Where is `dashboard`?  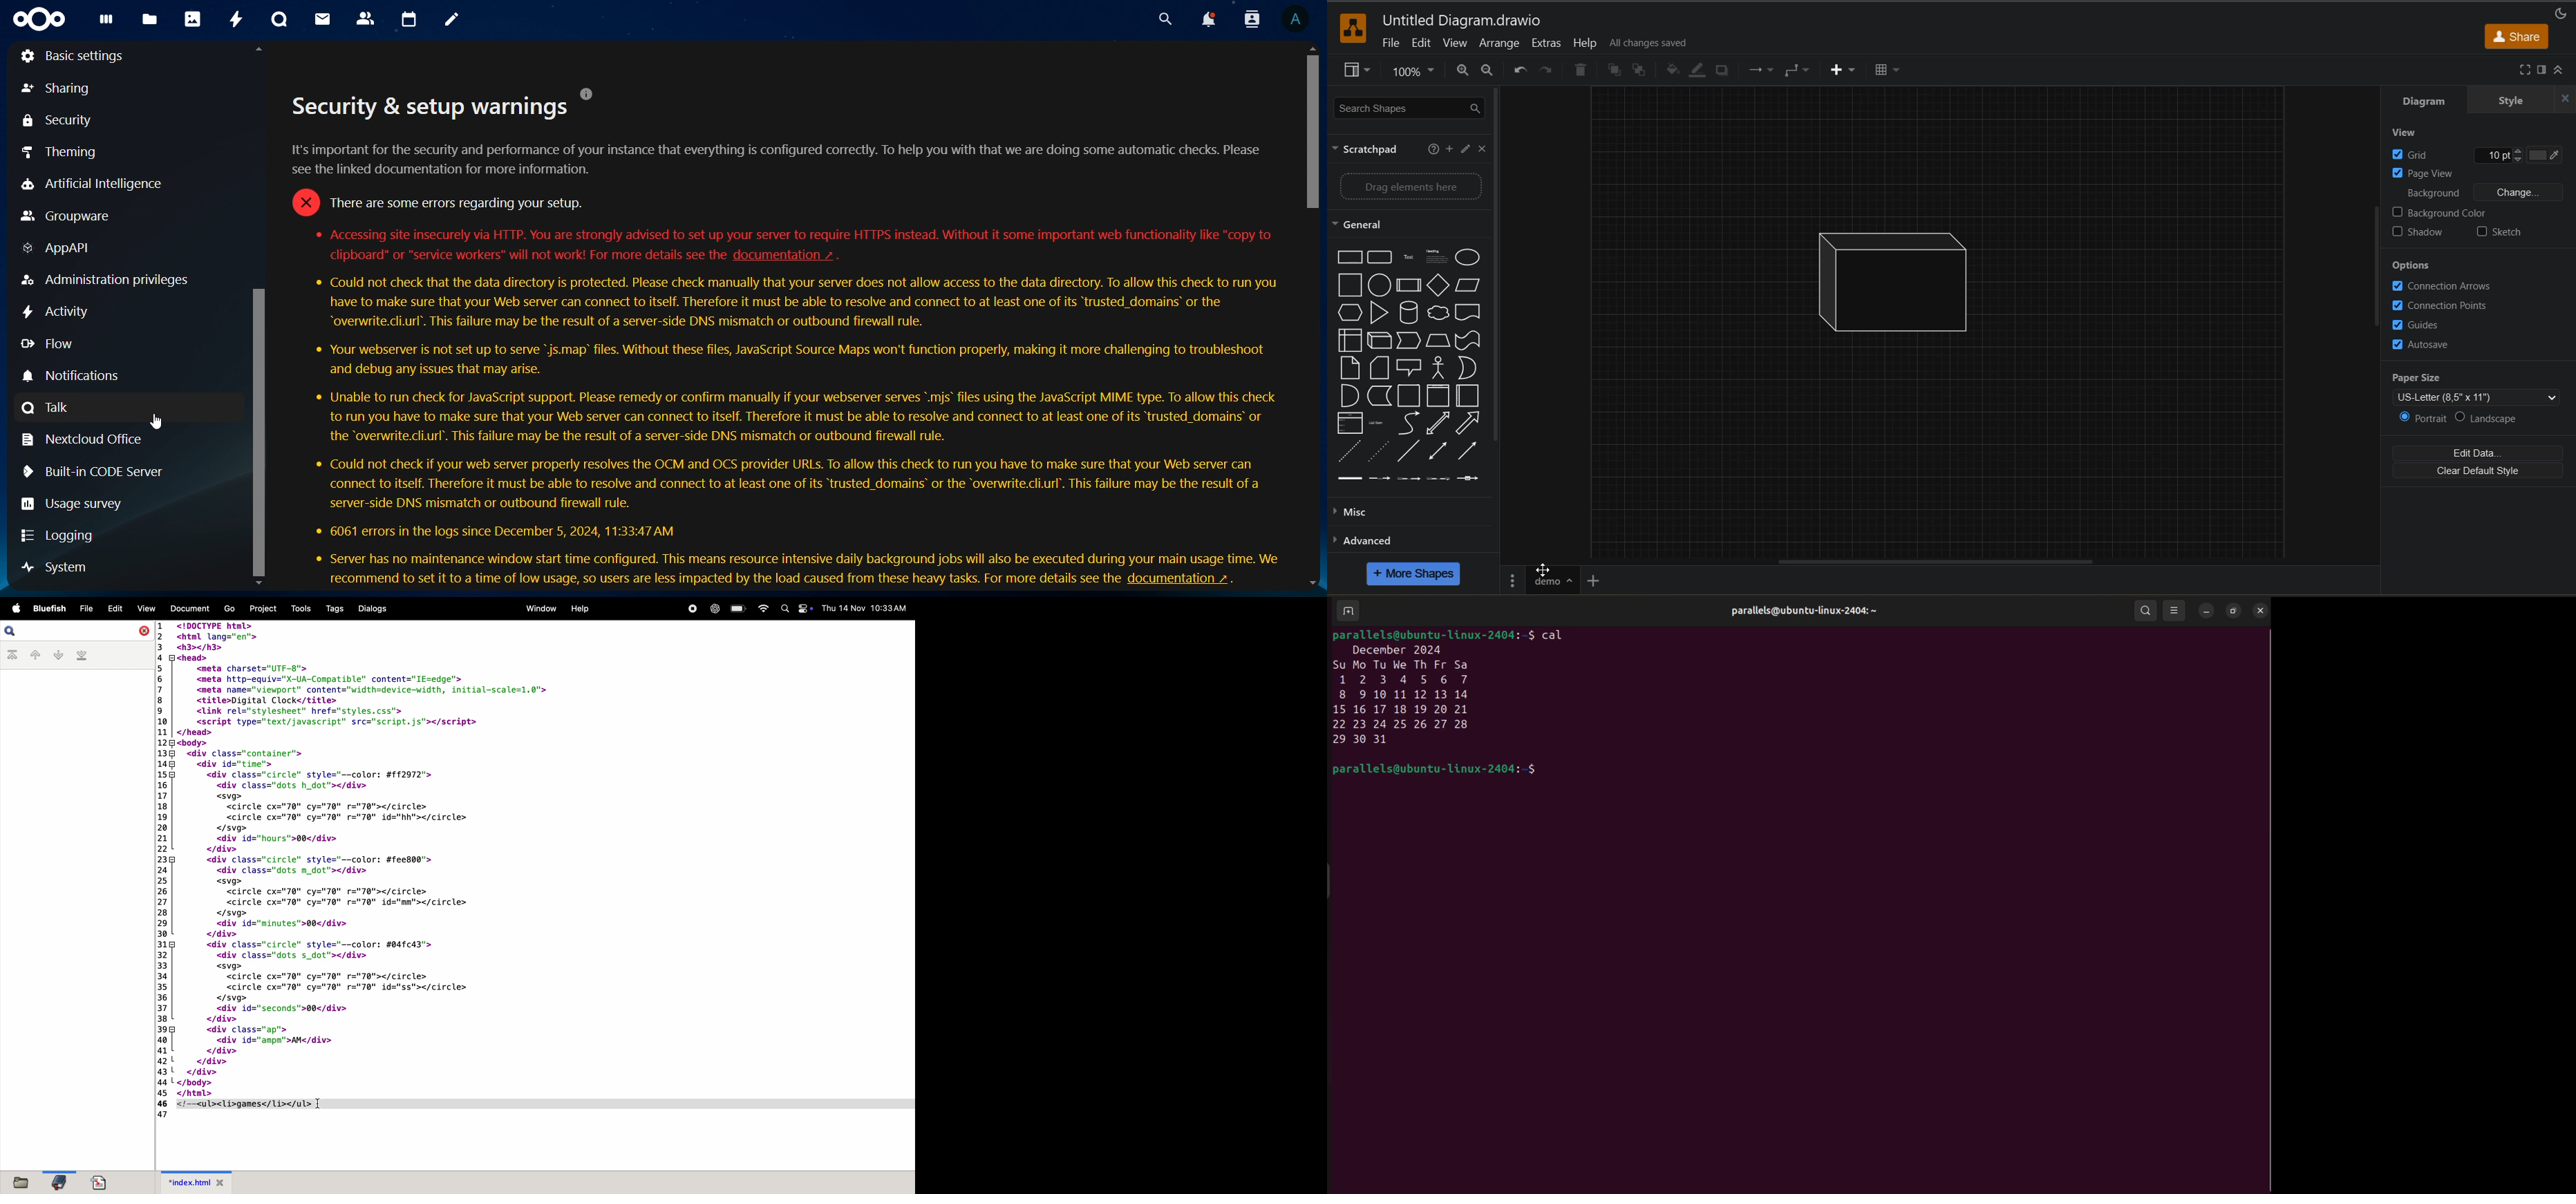
dashboard is located at coordinates (105, 22).